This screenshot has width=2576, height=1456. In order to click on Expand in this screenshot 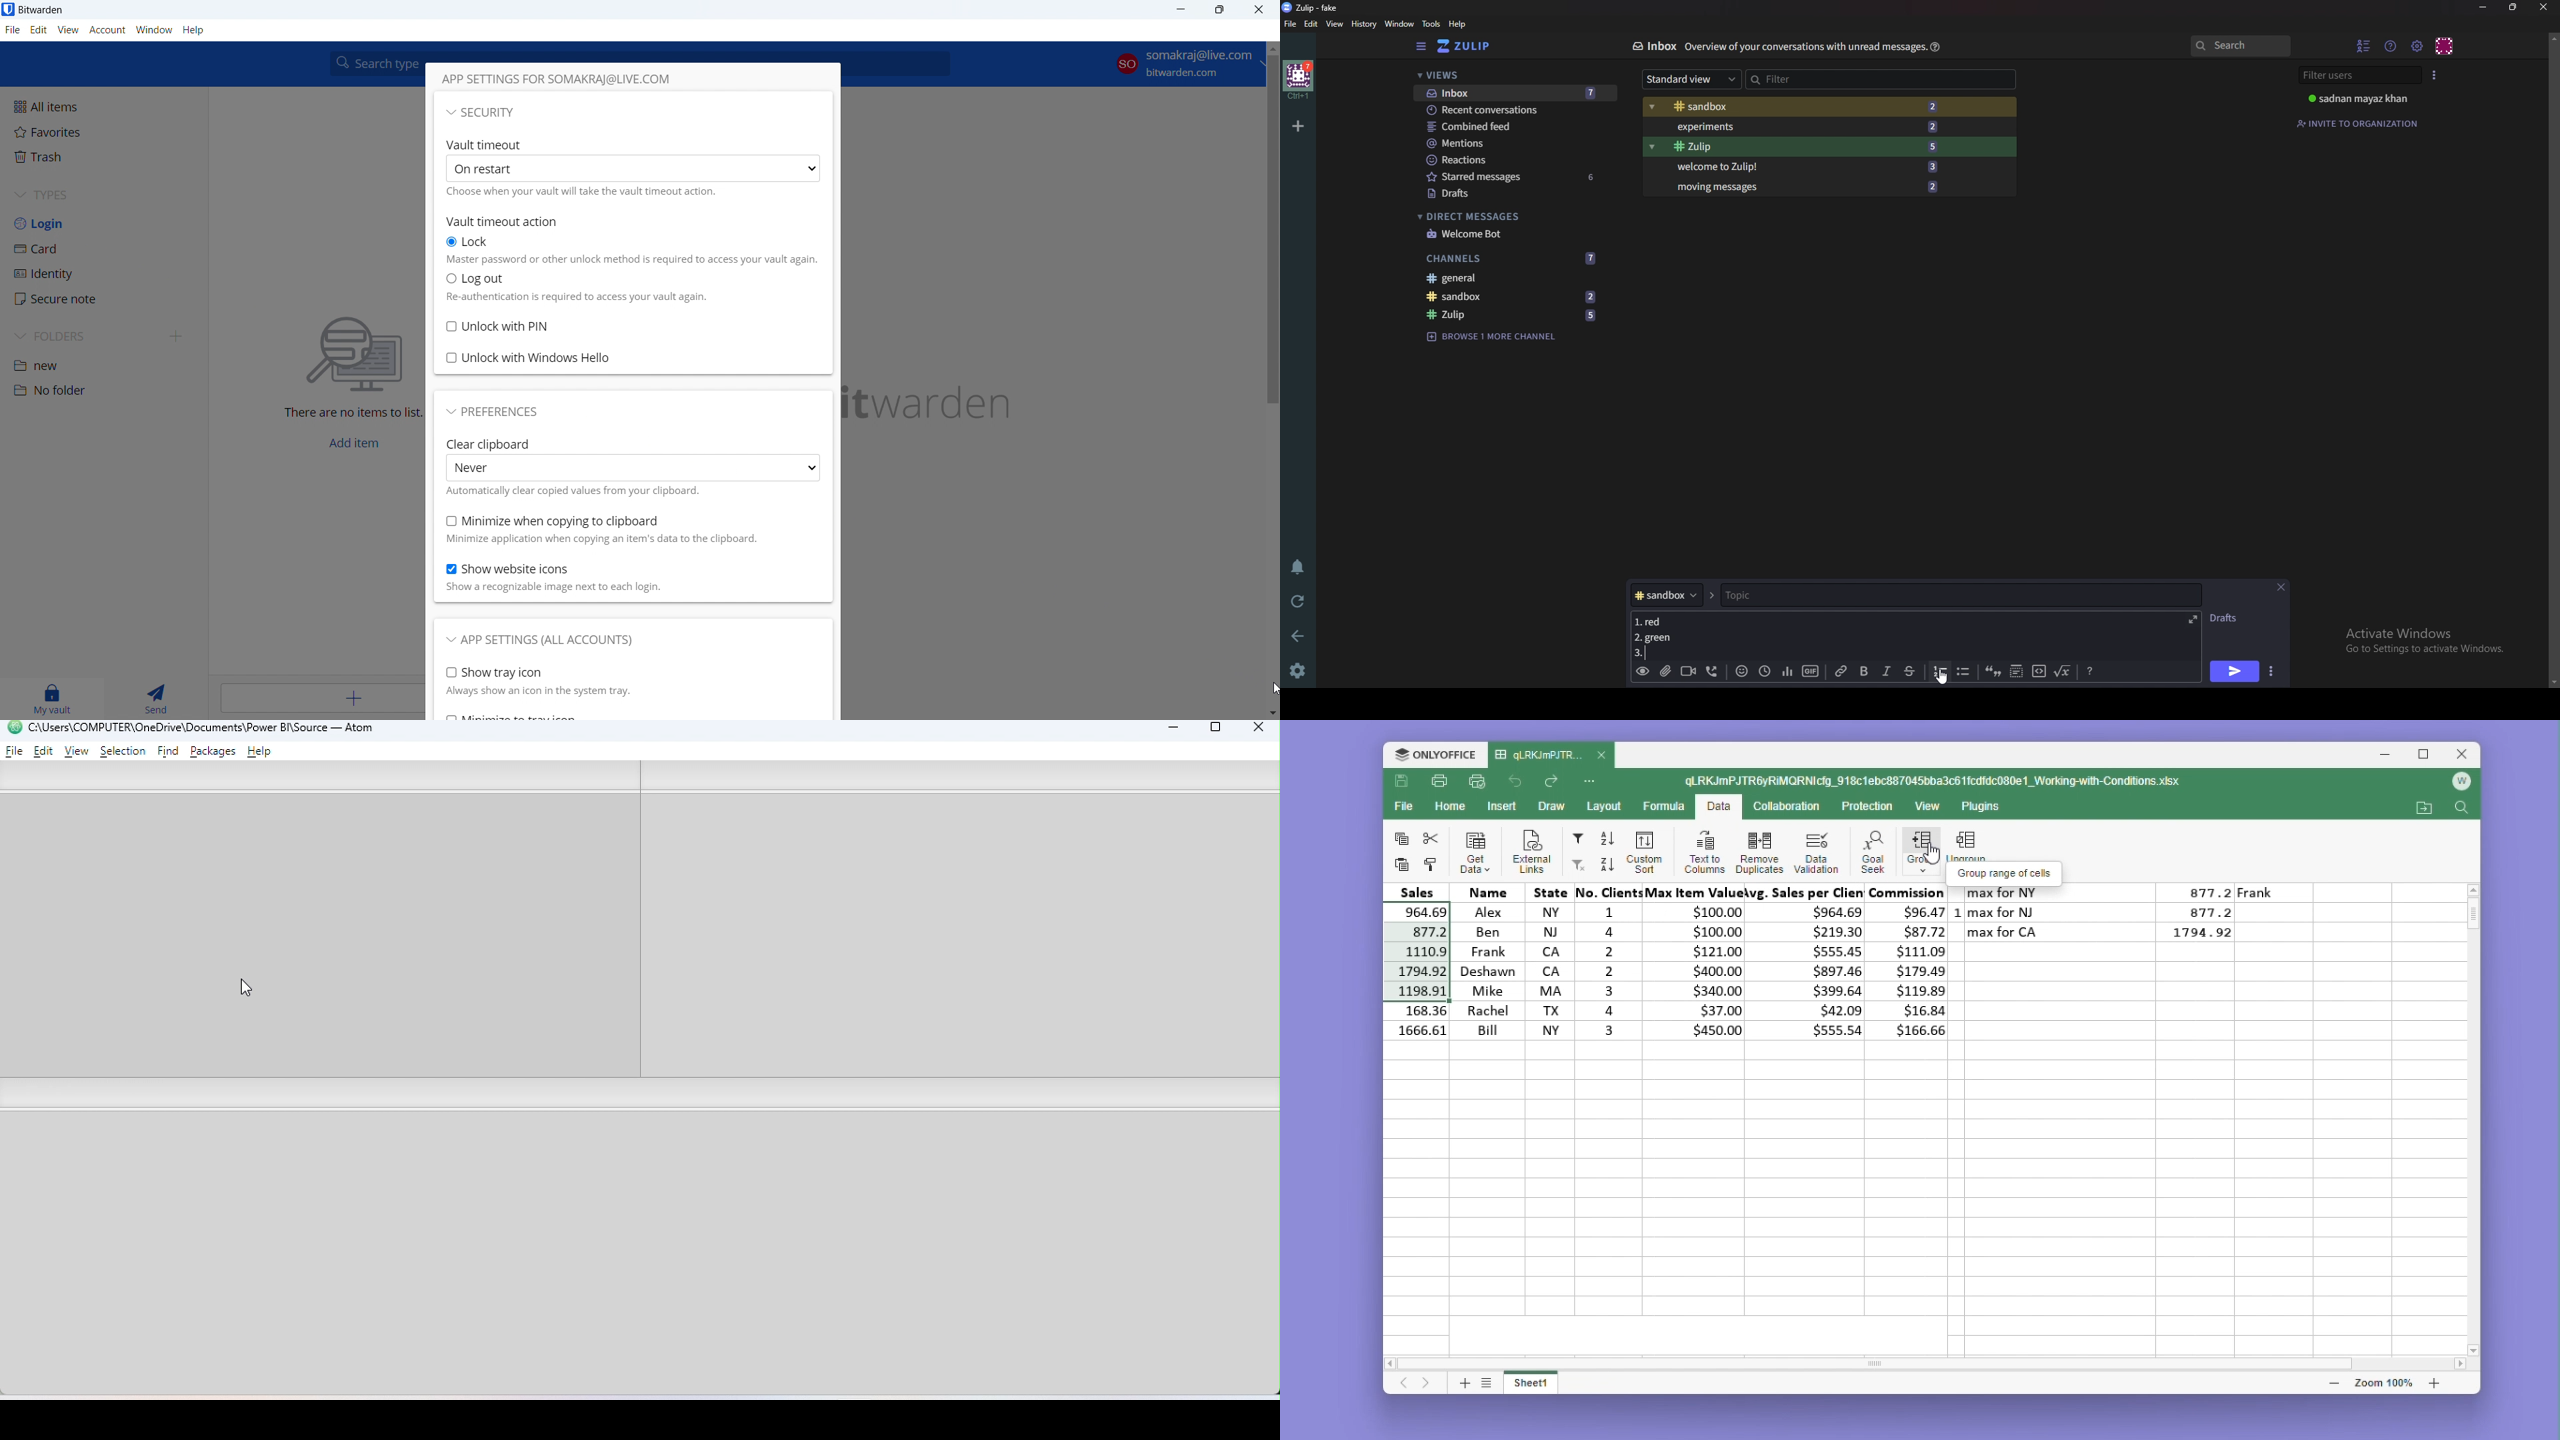, I will do `click(2191, 621)`.